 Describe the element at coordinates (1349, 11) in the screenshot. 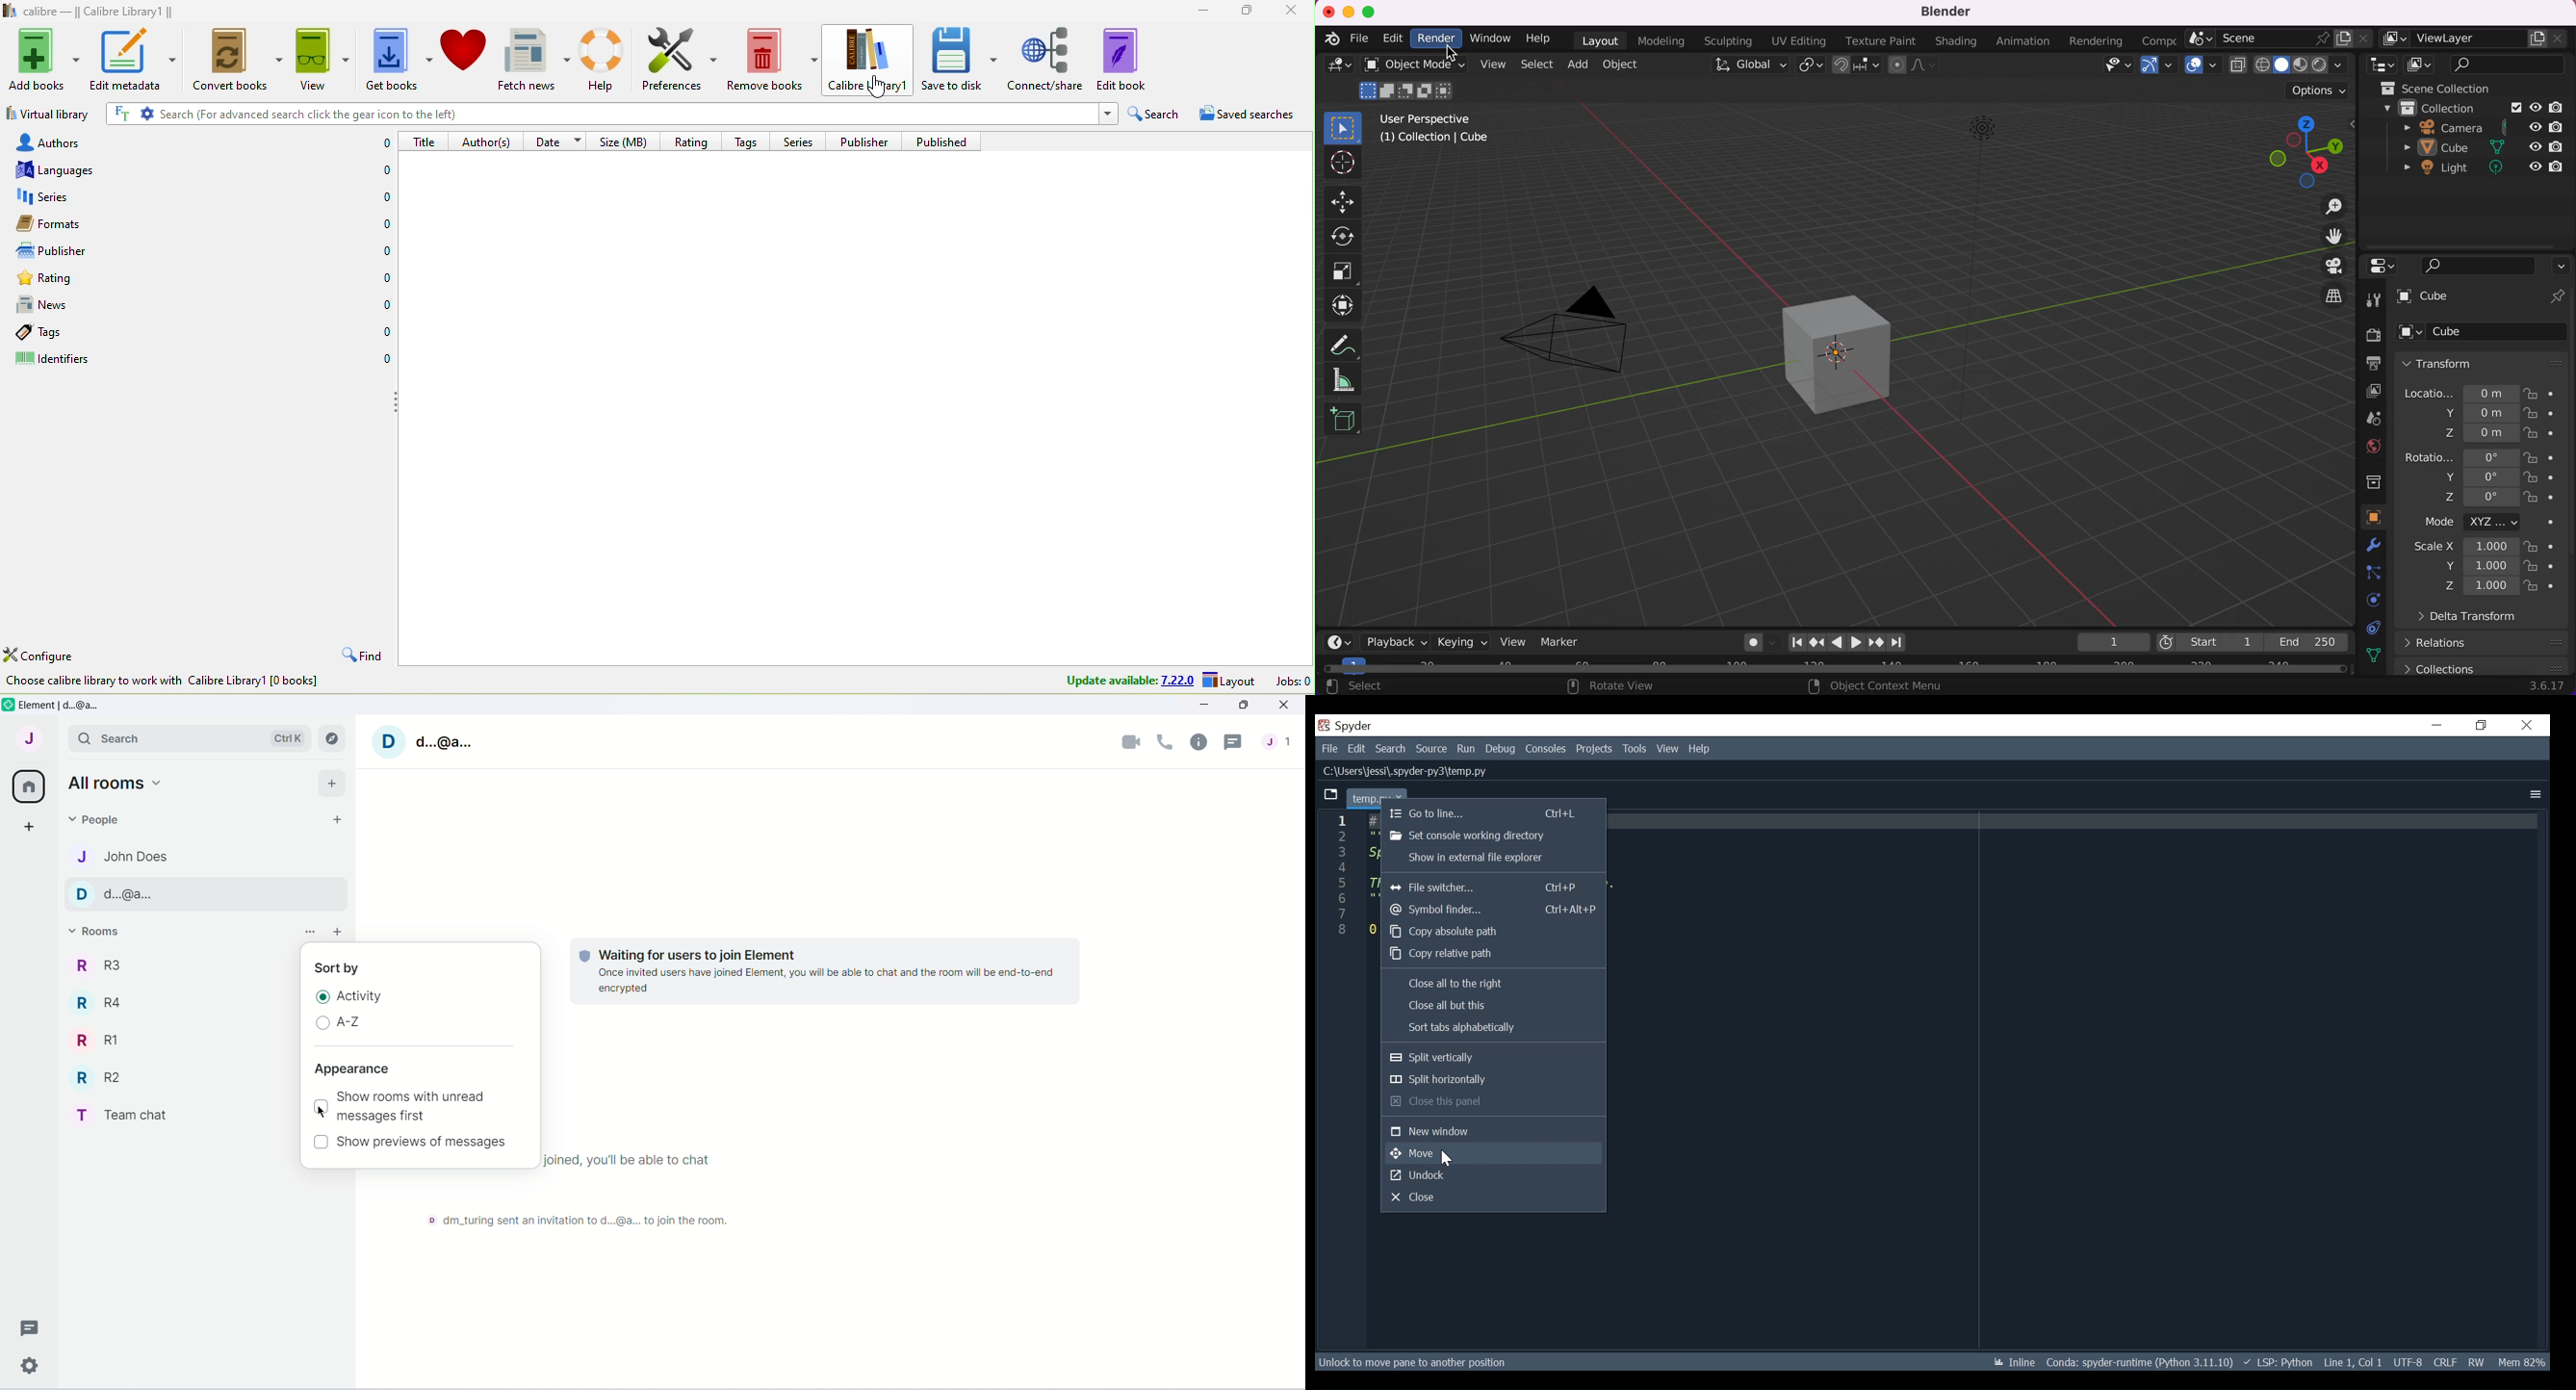

I see `minimize` at that location.